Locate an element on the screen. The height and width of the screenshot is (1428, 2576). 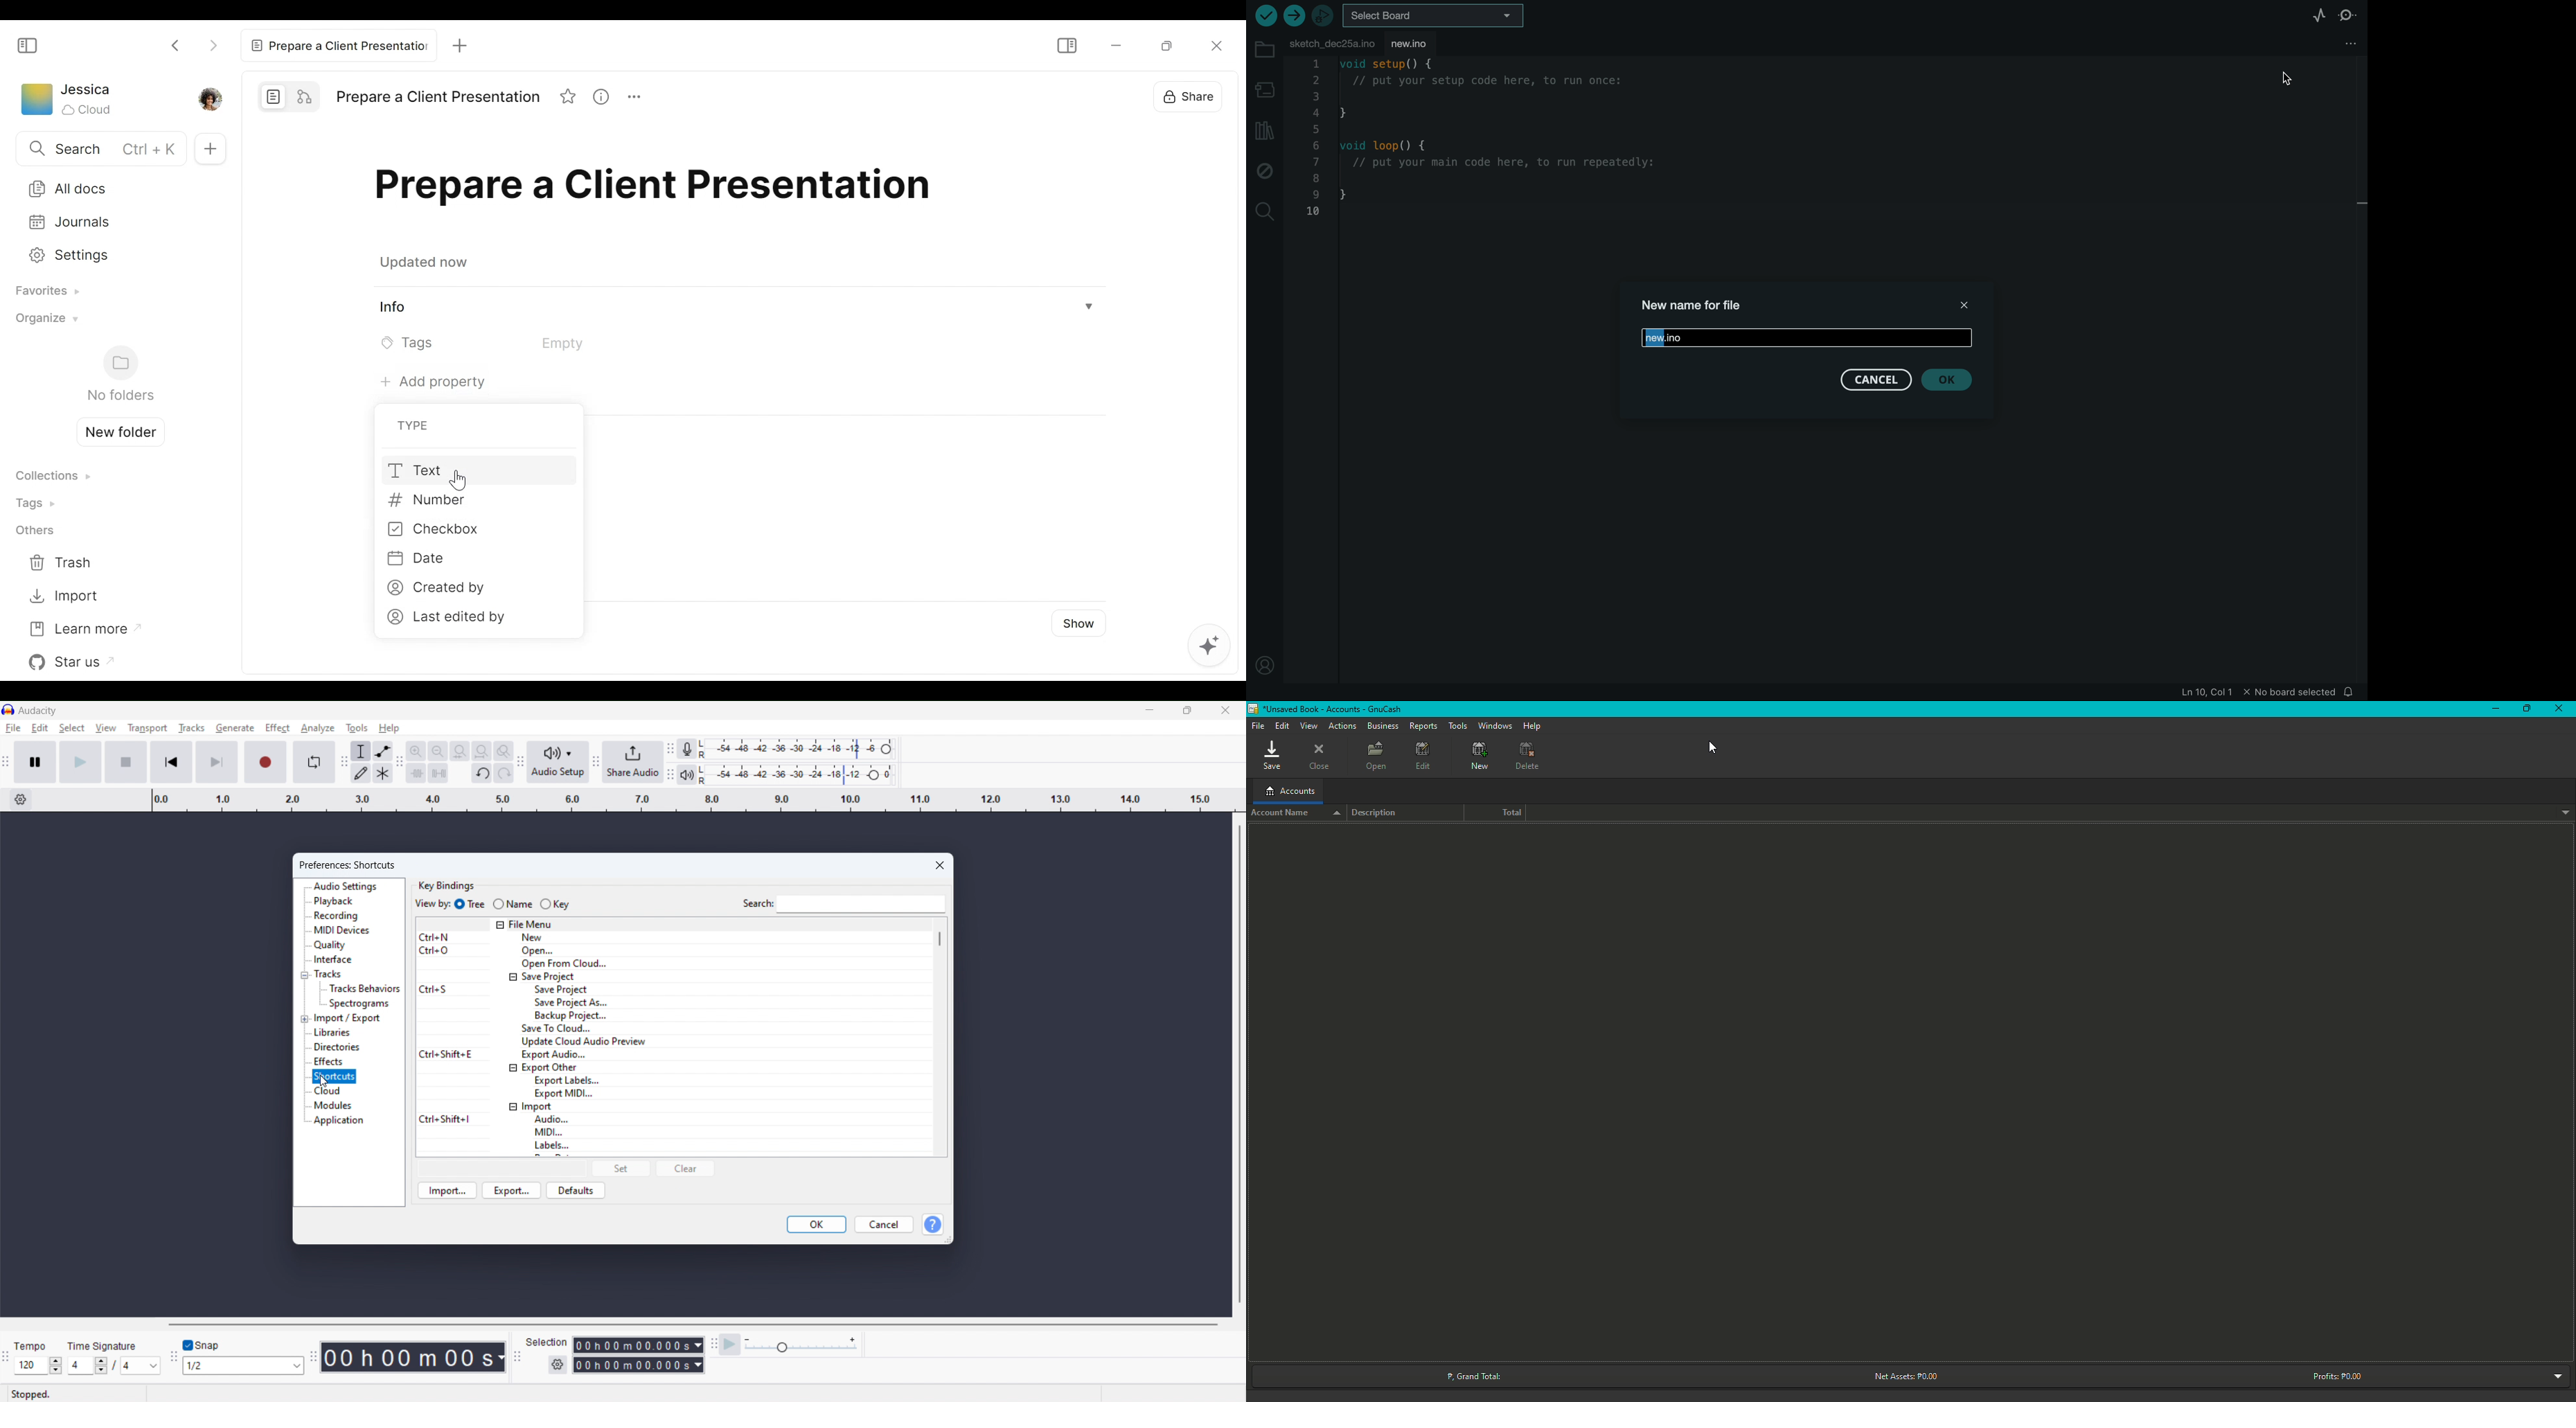
Close is located at coordinates (1319, 756).